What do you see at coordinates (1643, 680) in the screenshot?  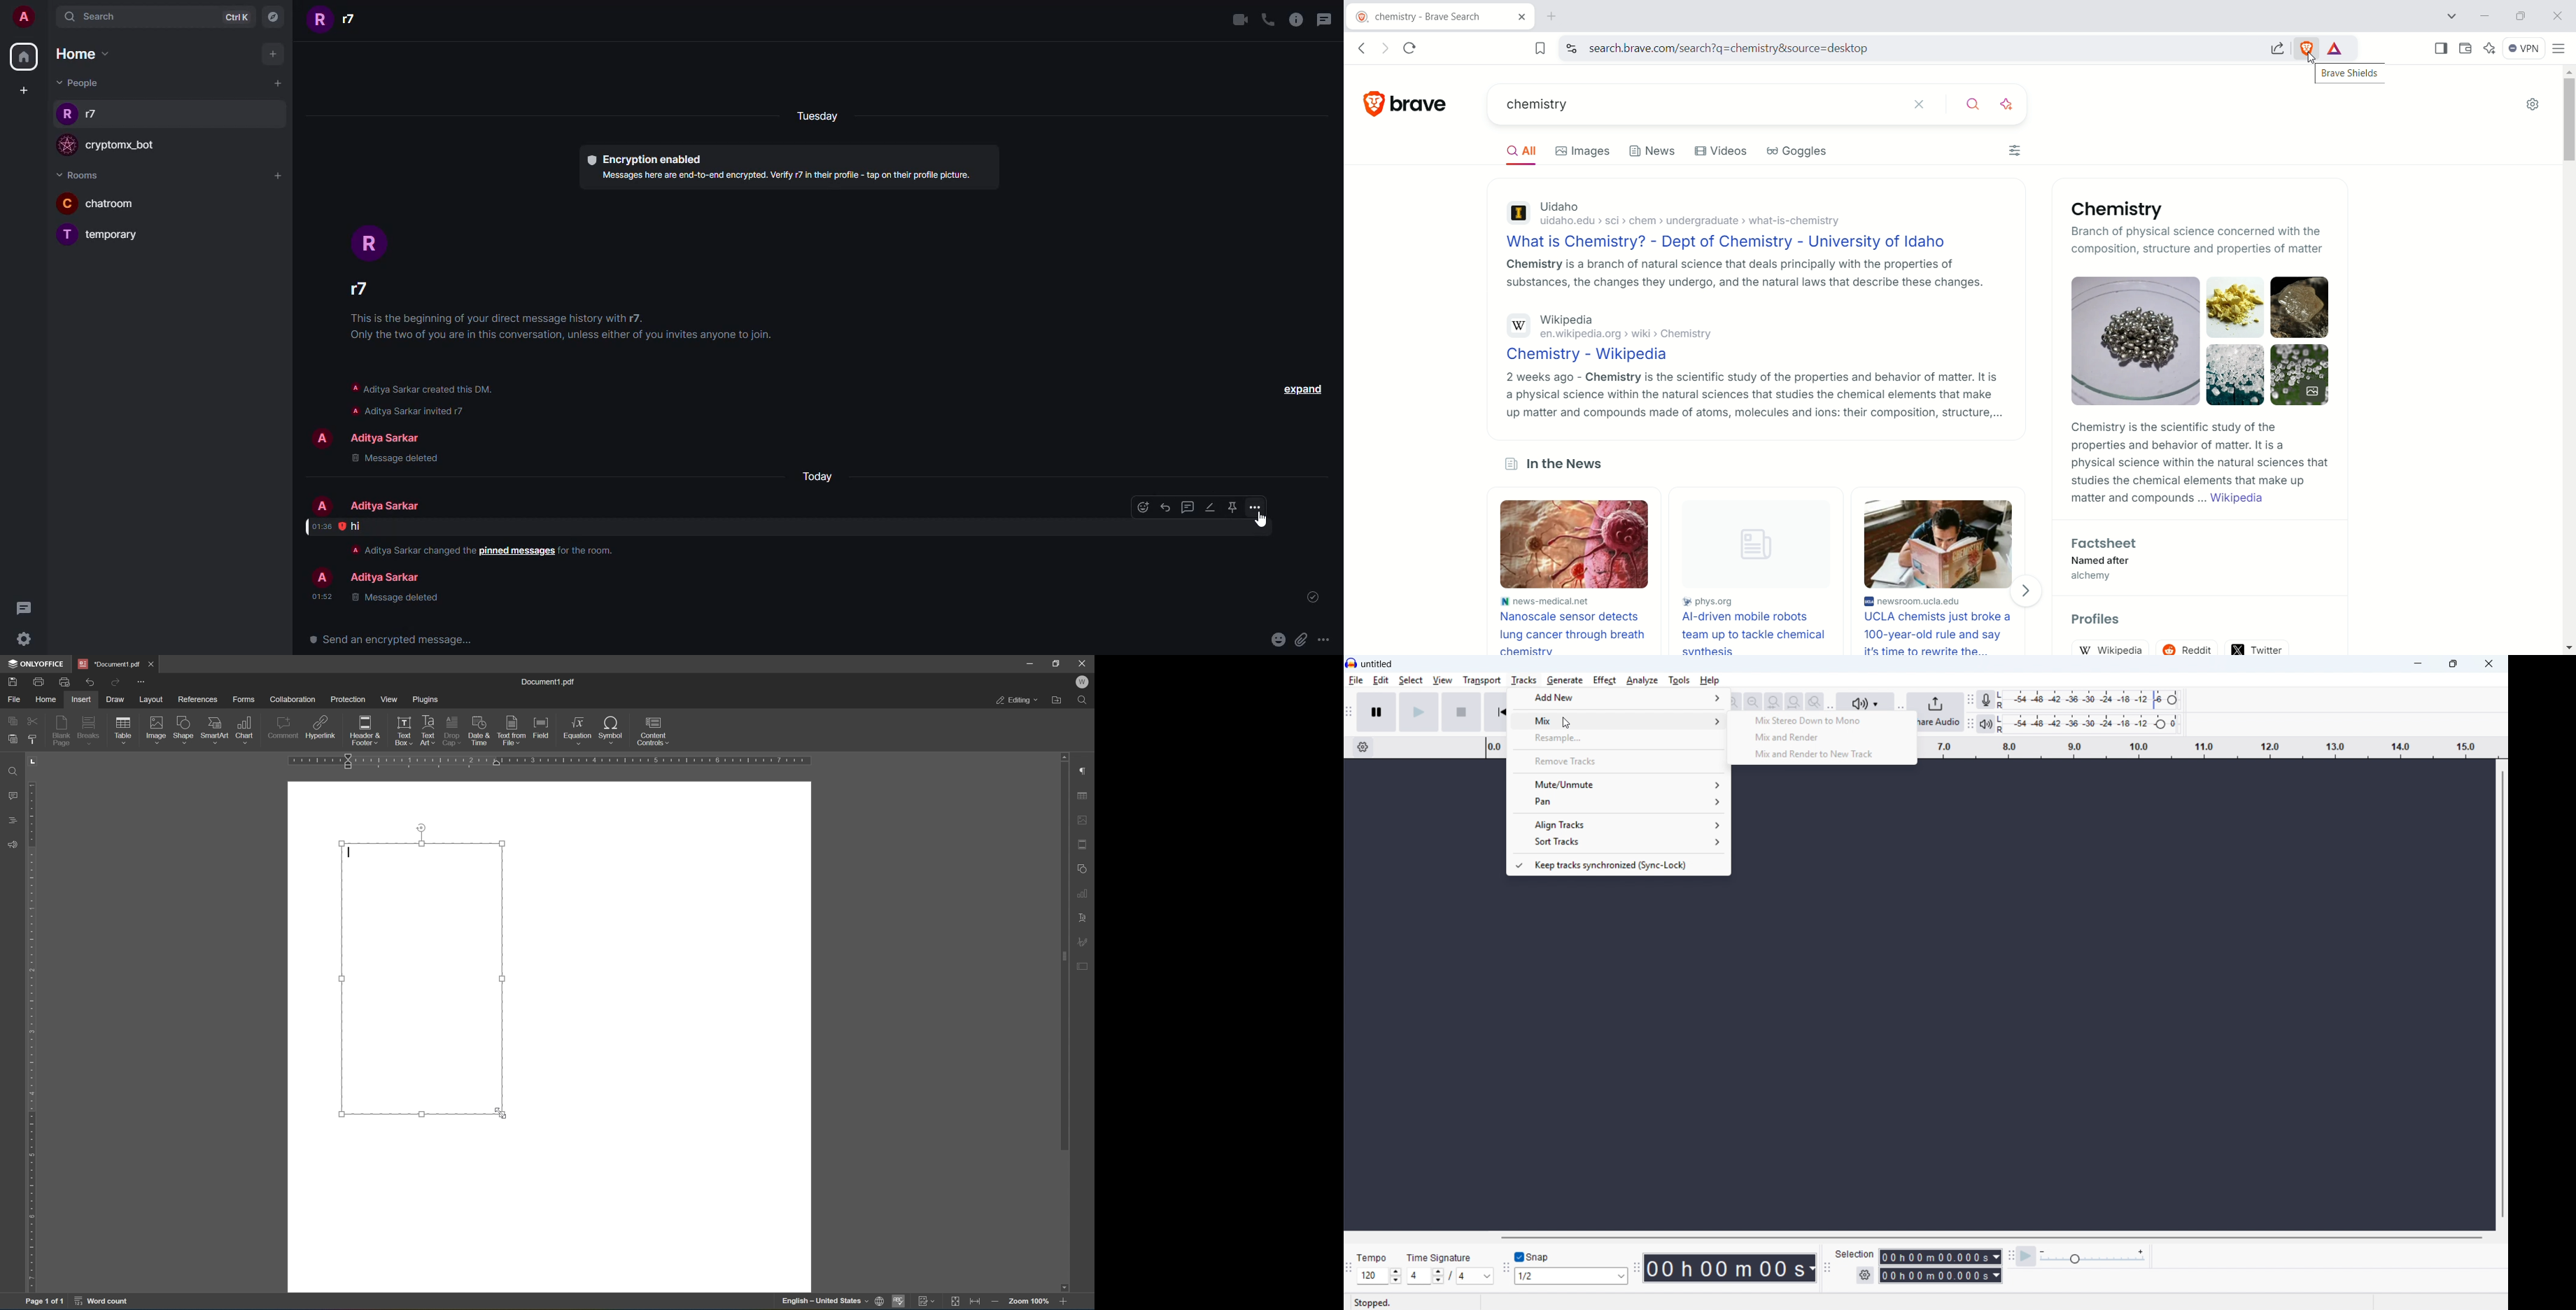 I see `analyse ` at bounding box center [1643, 680].